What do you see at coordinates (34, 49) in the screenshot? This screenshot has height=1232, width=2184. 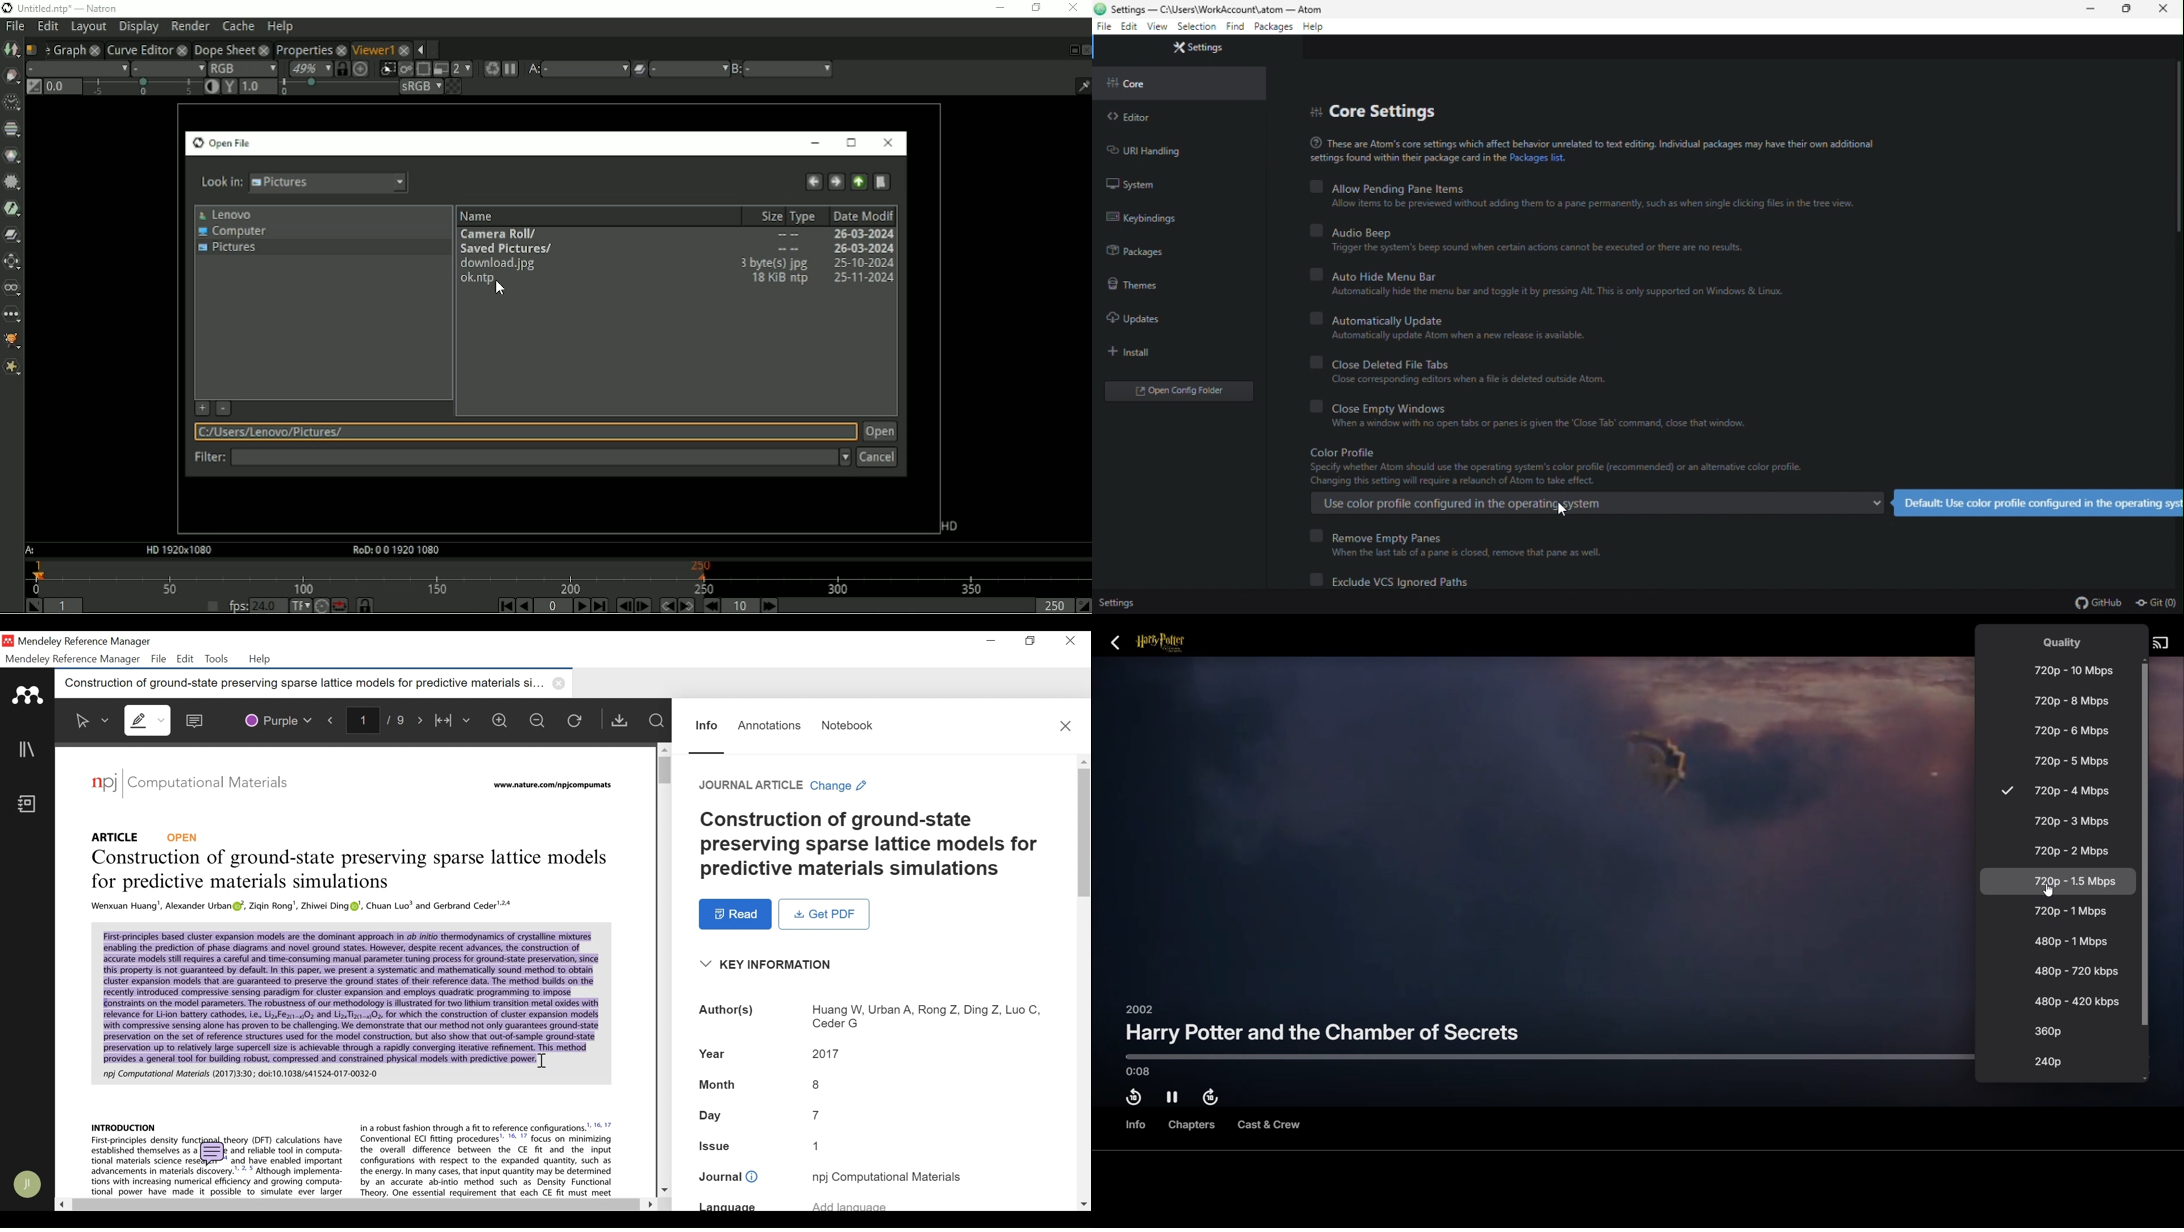 I see `Script name` at bounding box center [34, 49].